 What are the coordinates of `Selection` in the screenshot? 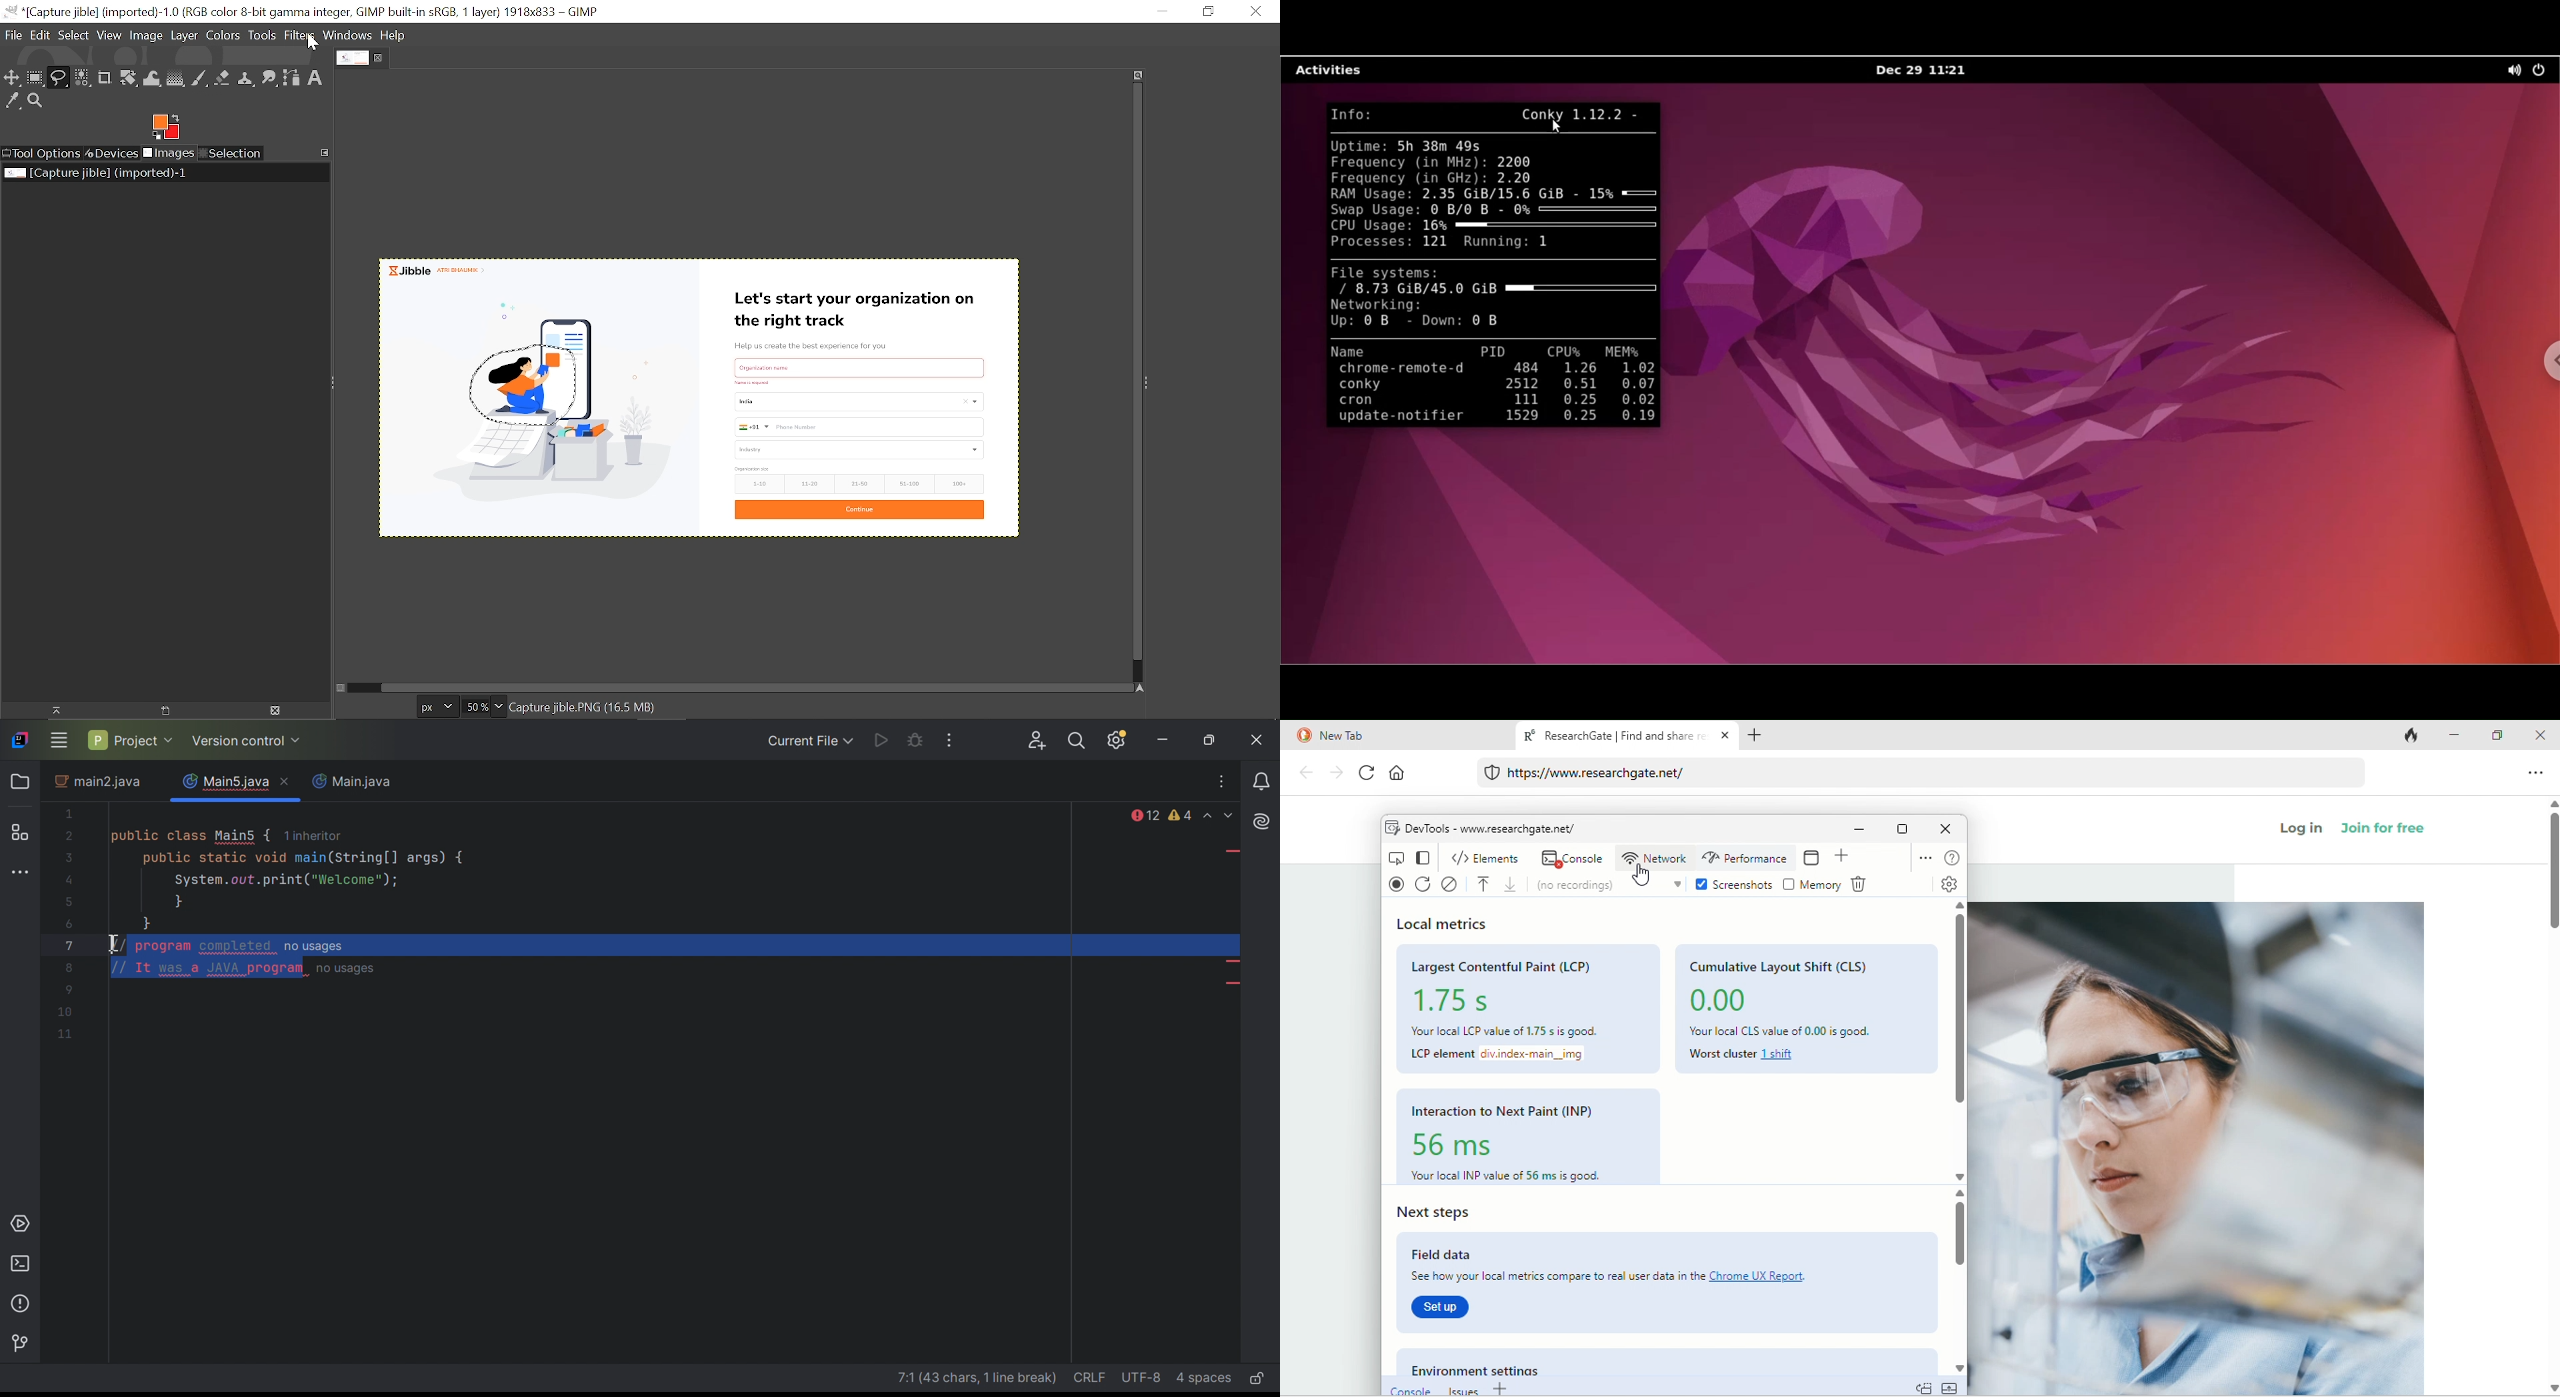 It's located at (230, 154).